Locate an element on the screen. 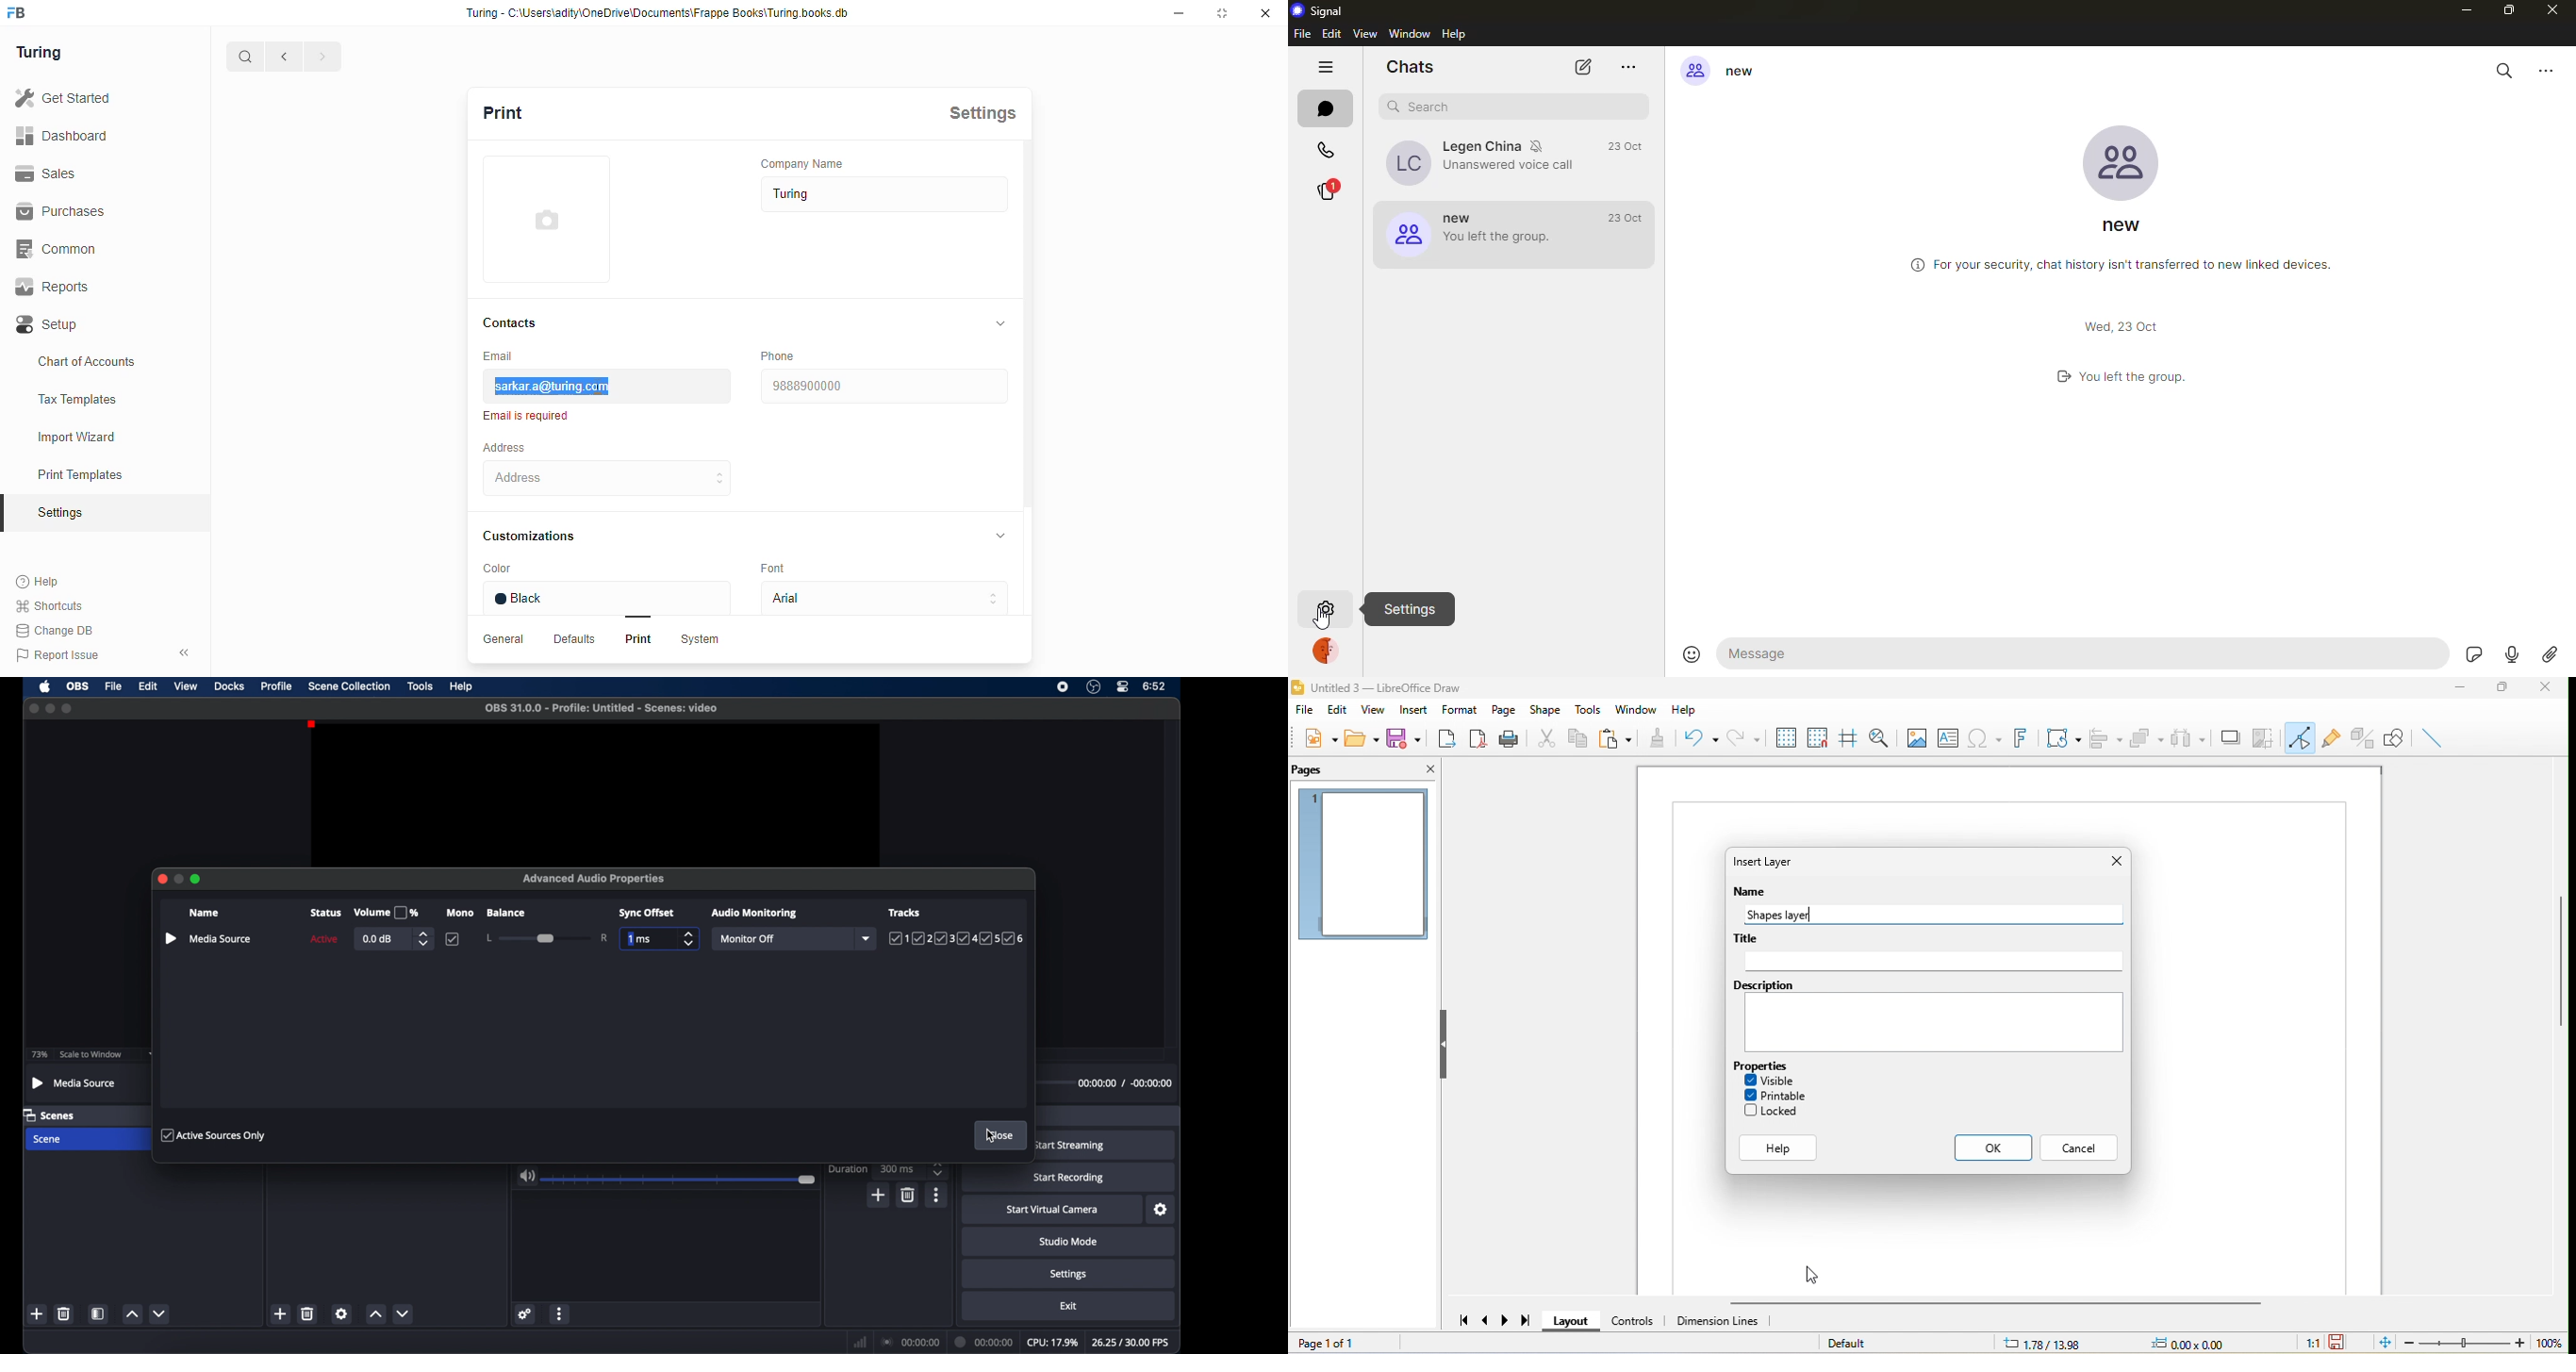 The width and height of the screenshot is (2576, 1372). advanced audio properties is located at coordinates (596, 879).